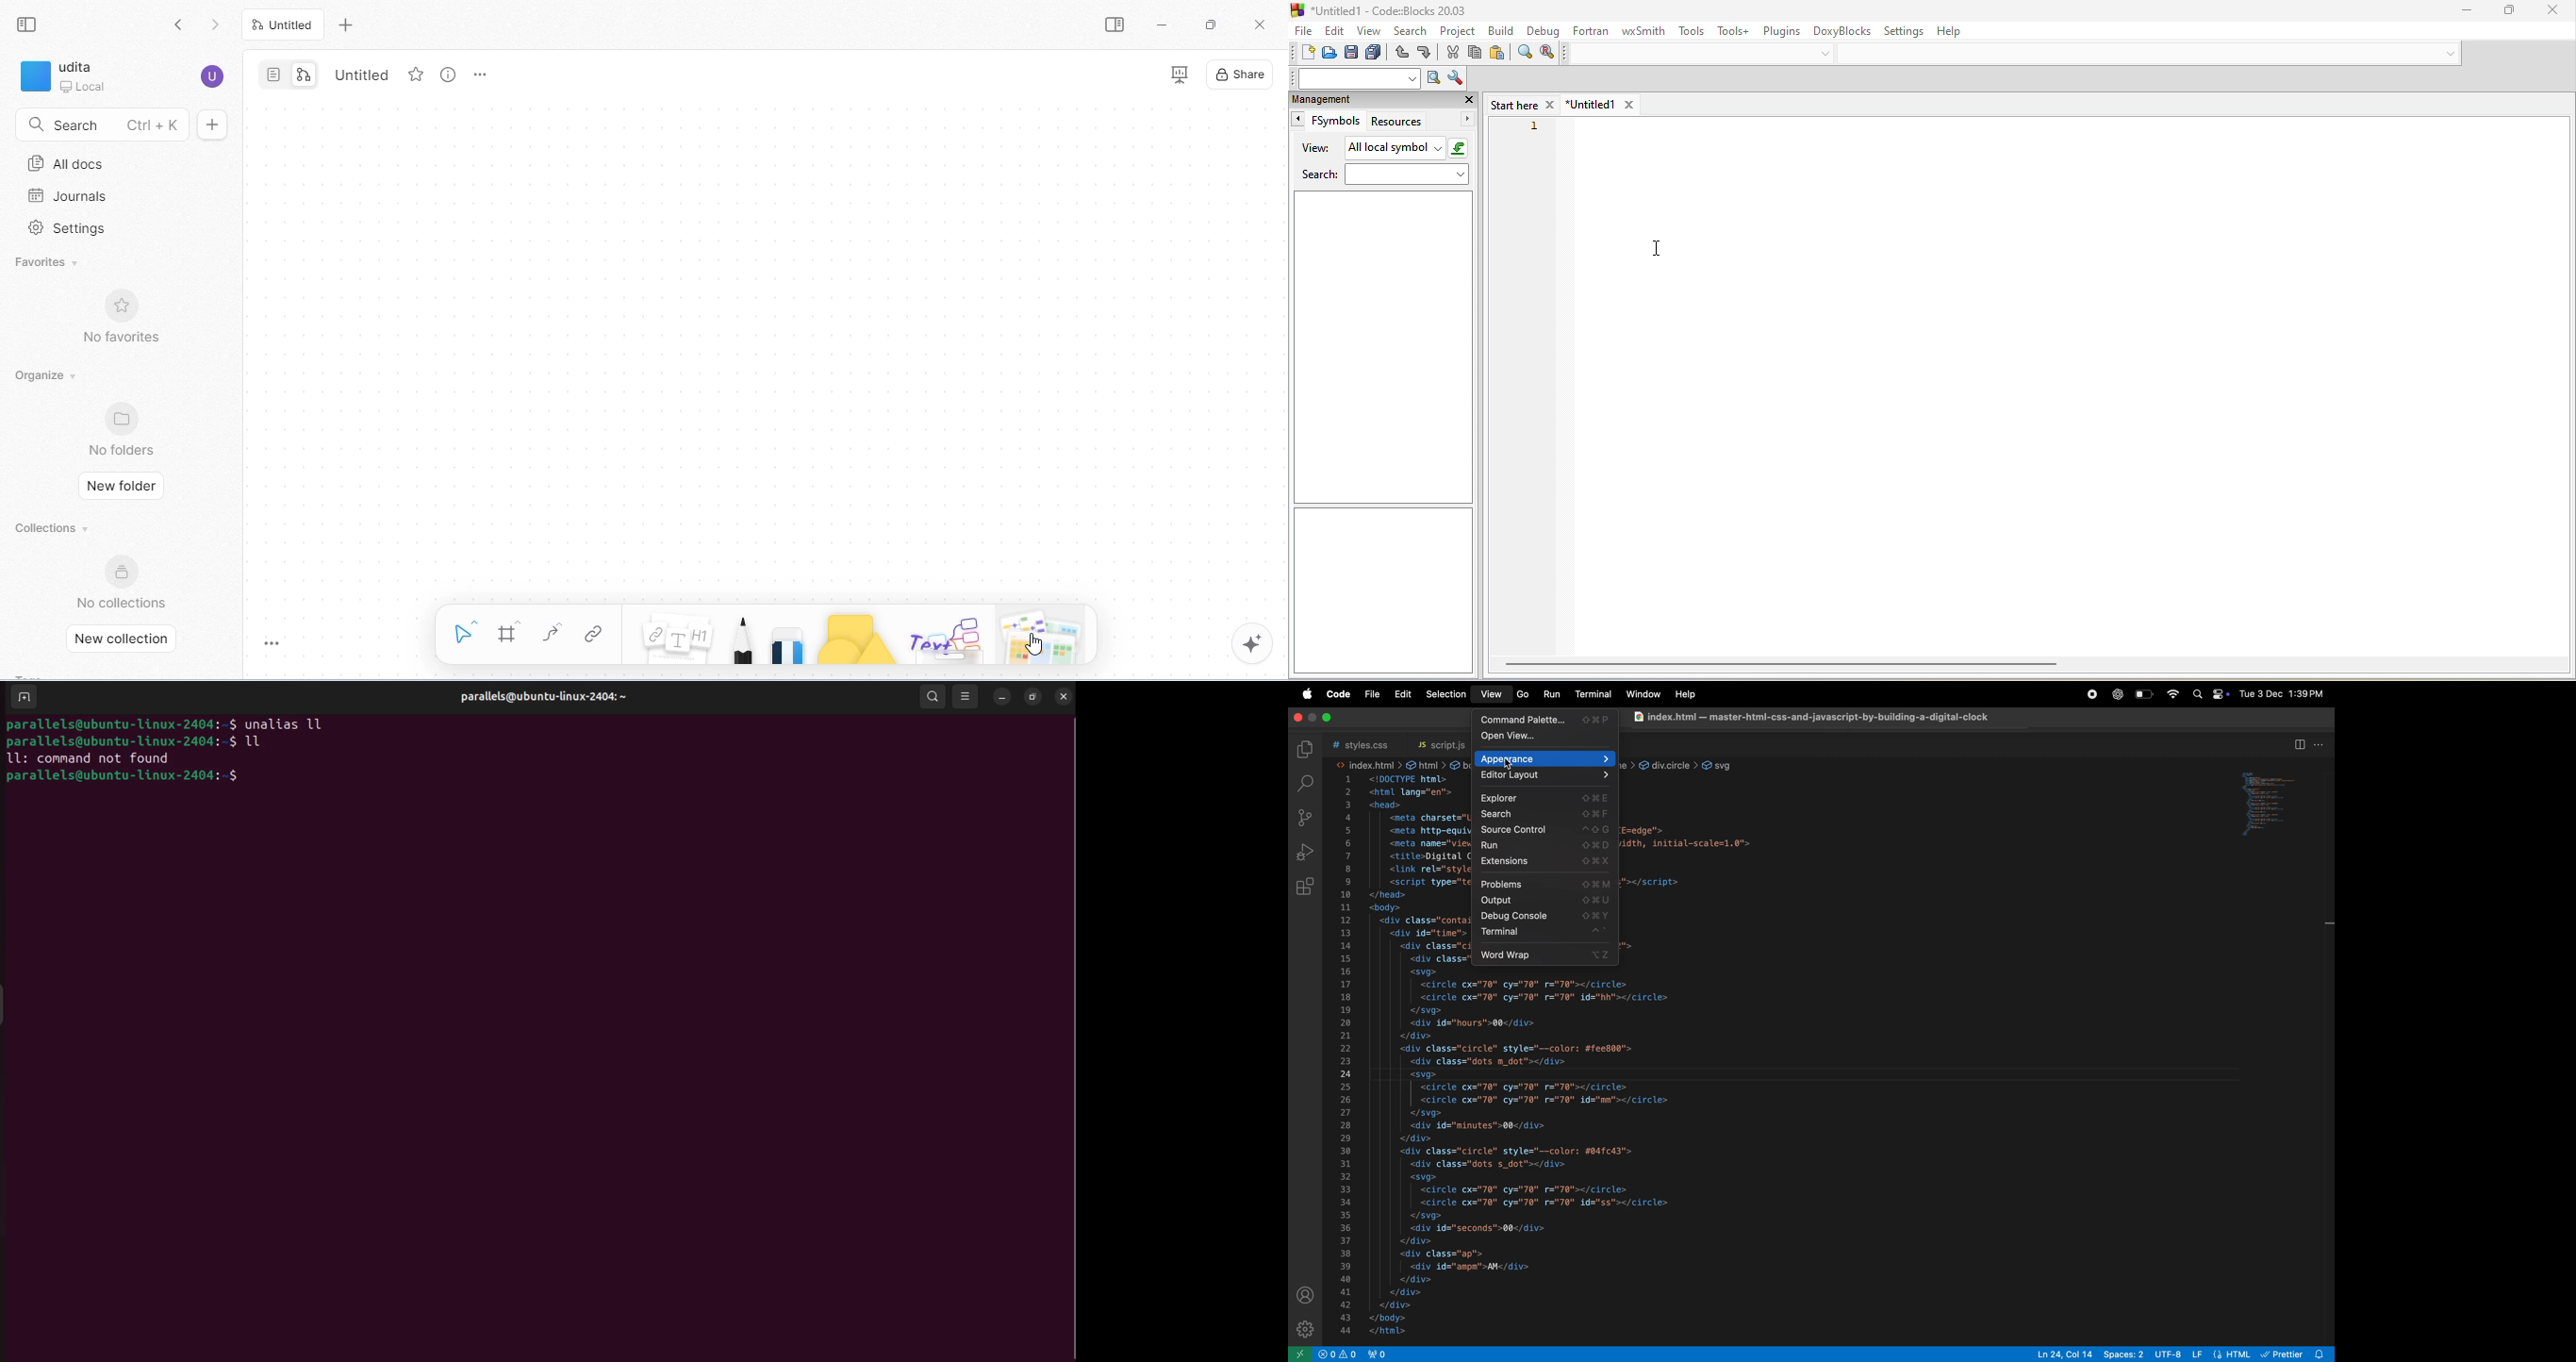 Image resolution: width=2576 pixels, height=1372 pixels. What do you see at coordinates (1786, 664) in the screenshot?
I see `horizontal bar` at bounding box center [1786, 664].